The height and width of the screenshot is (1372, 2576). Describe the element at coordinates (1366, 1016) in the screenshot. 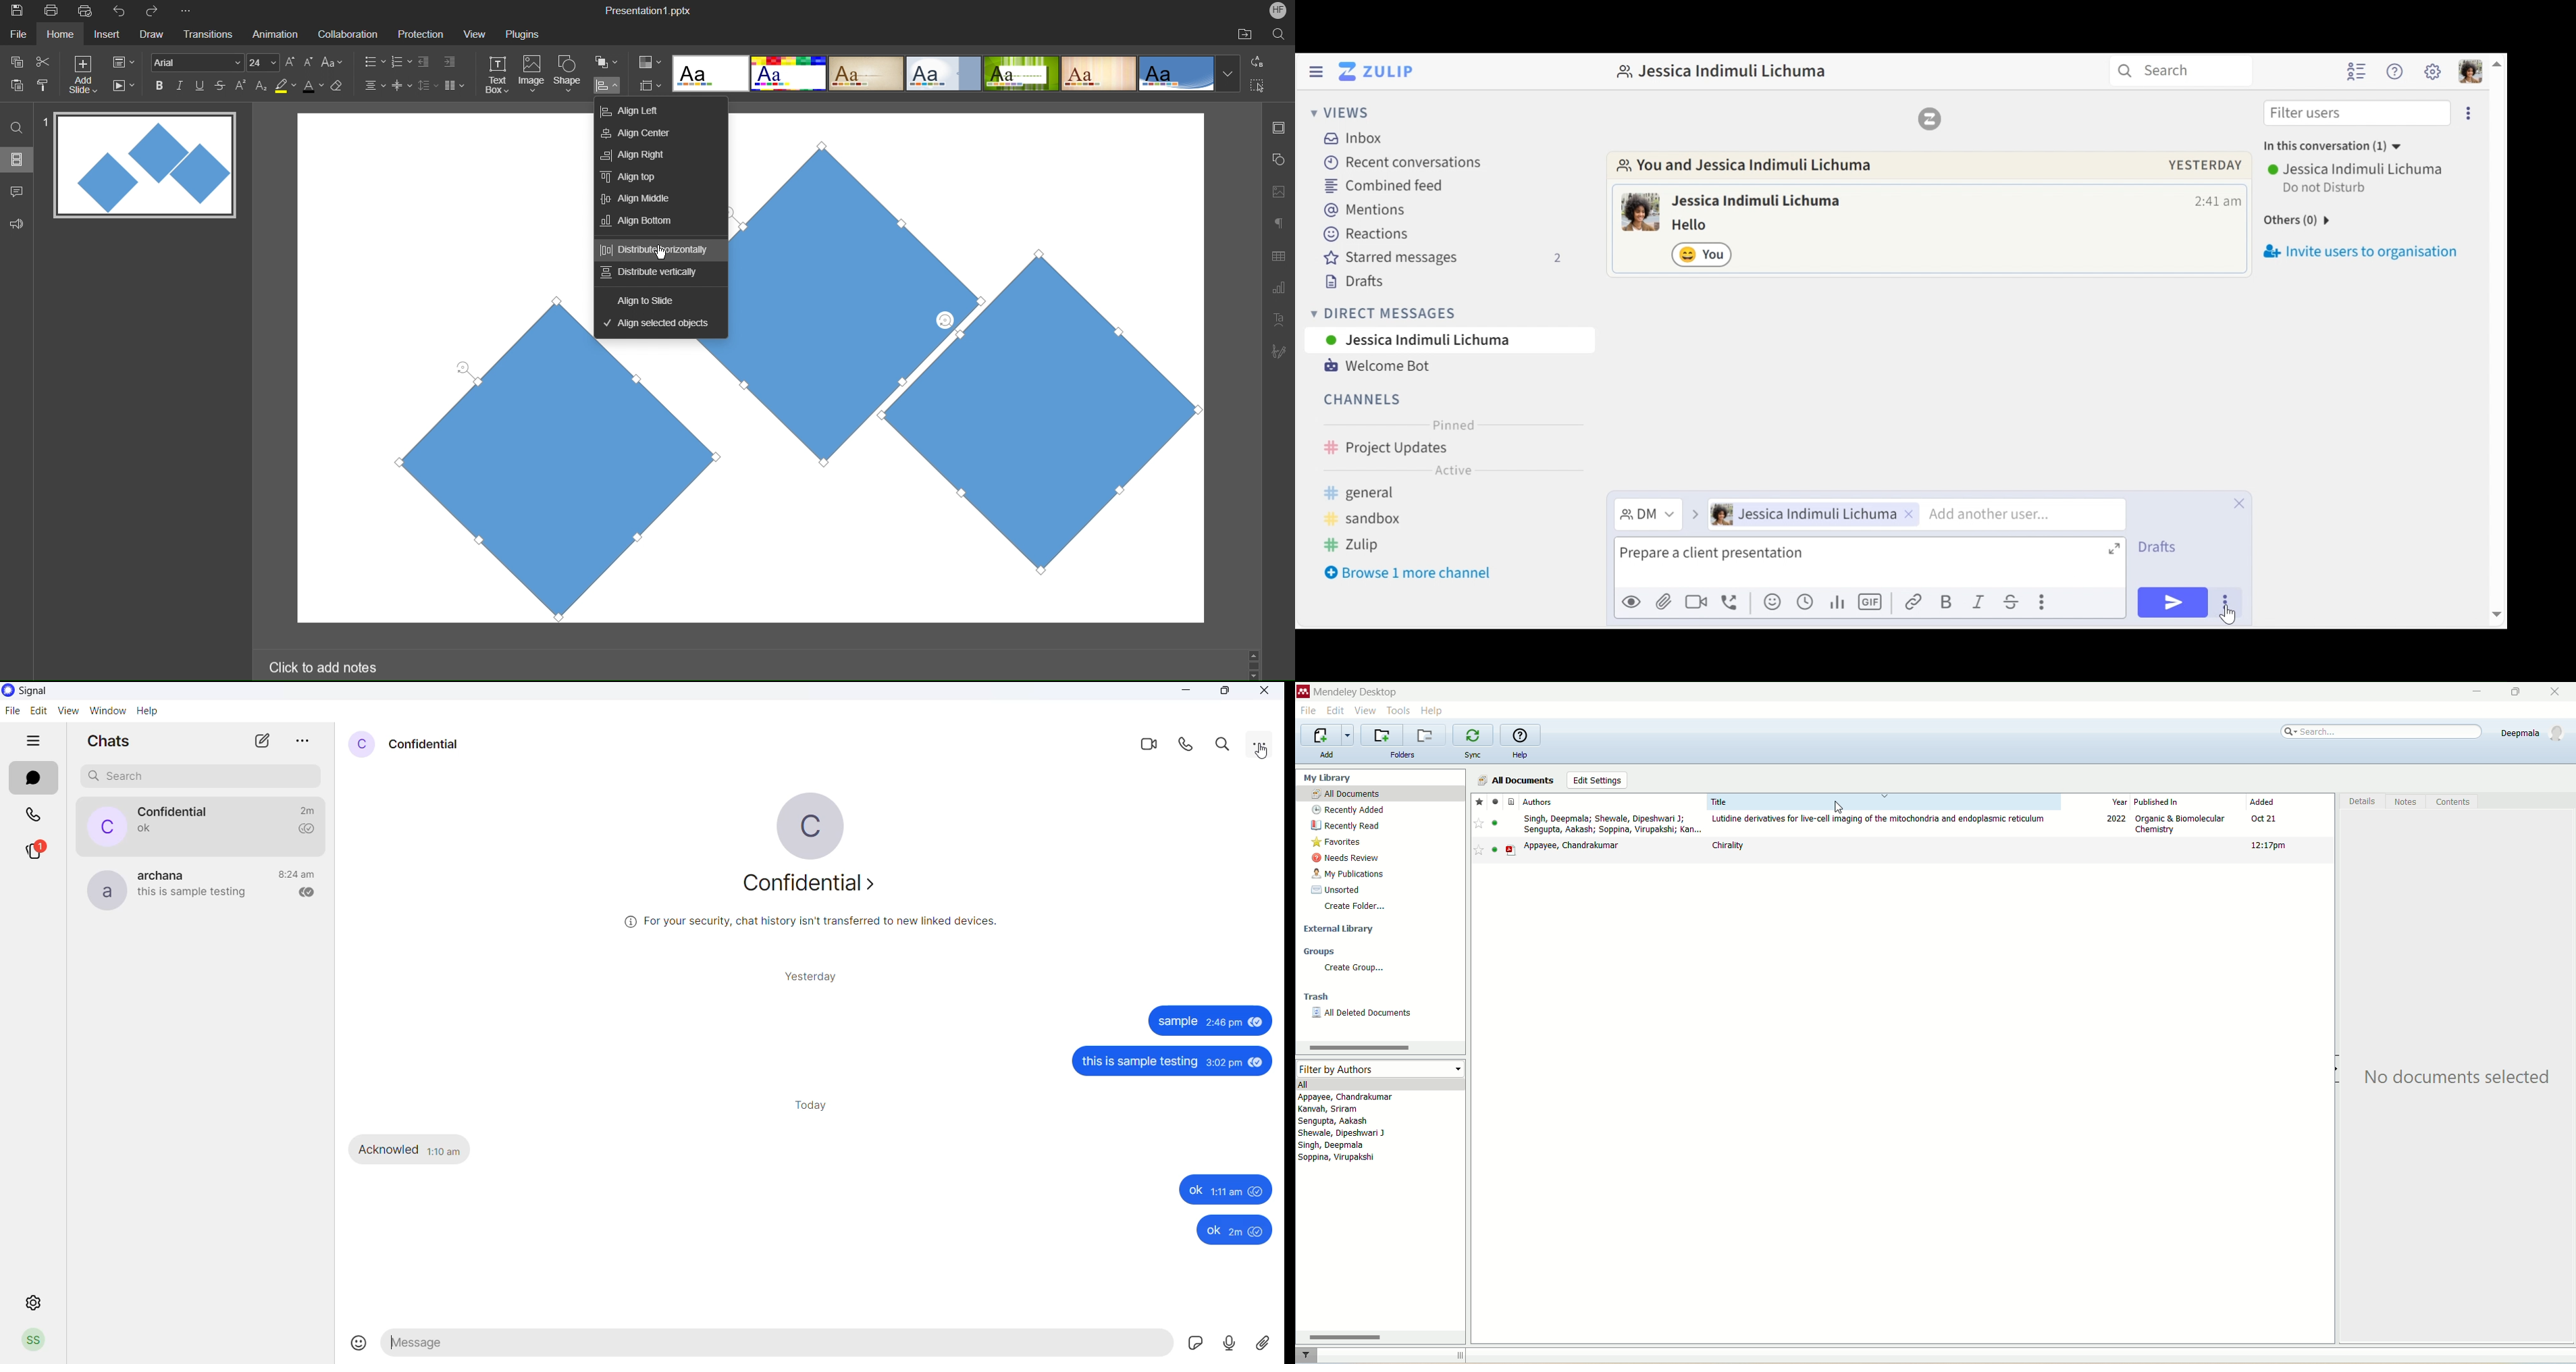

I see `all deleted documents` at that location.